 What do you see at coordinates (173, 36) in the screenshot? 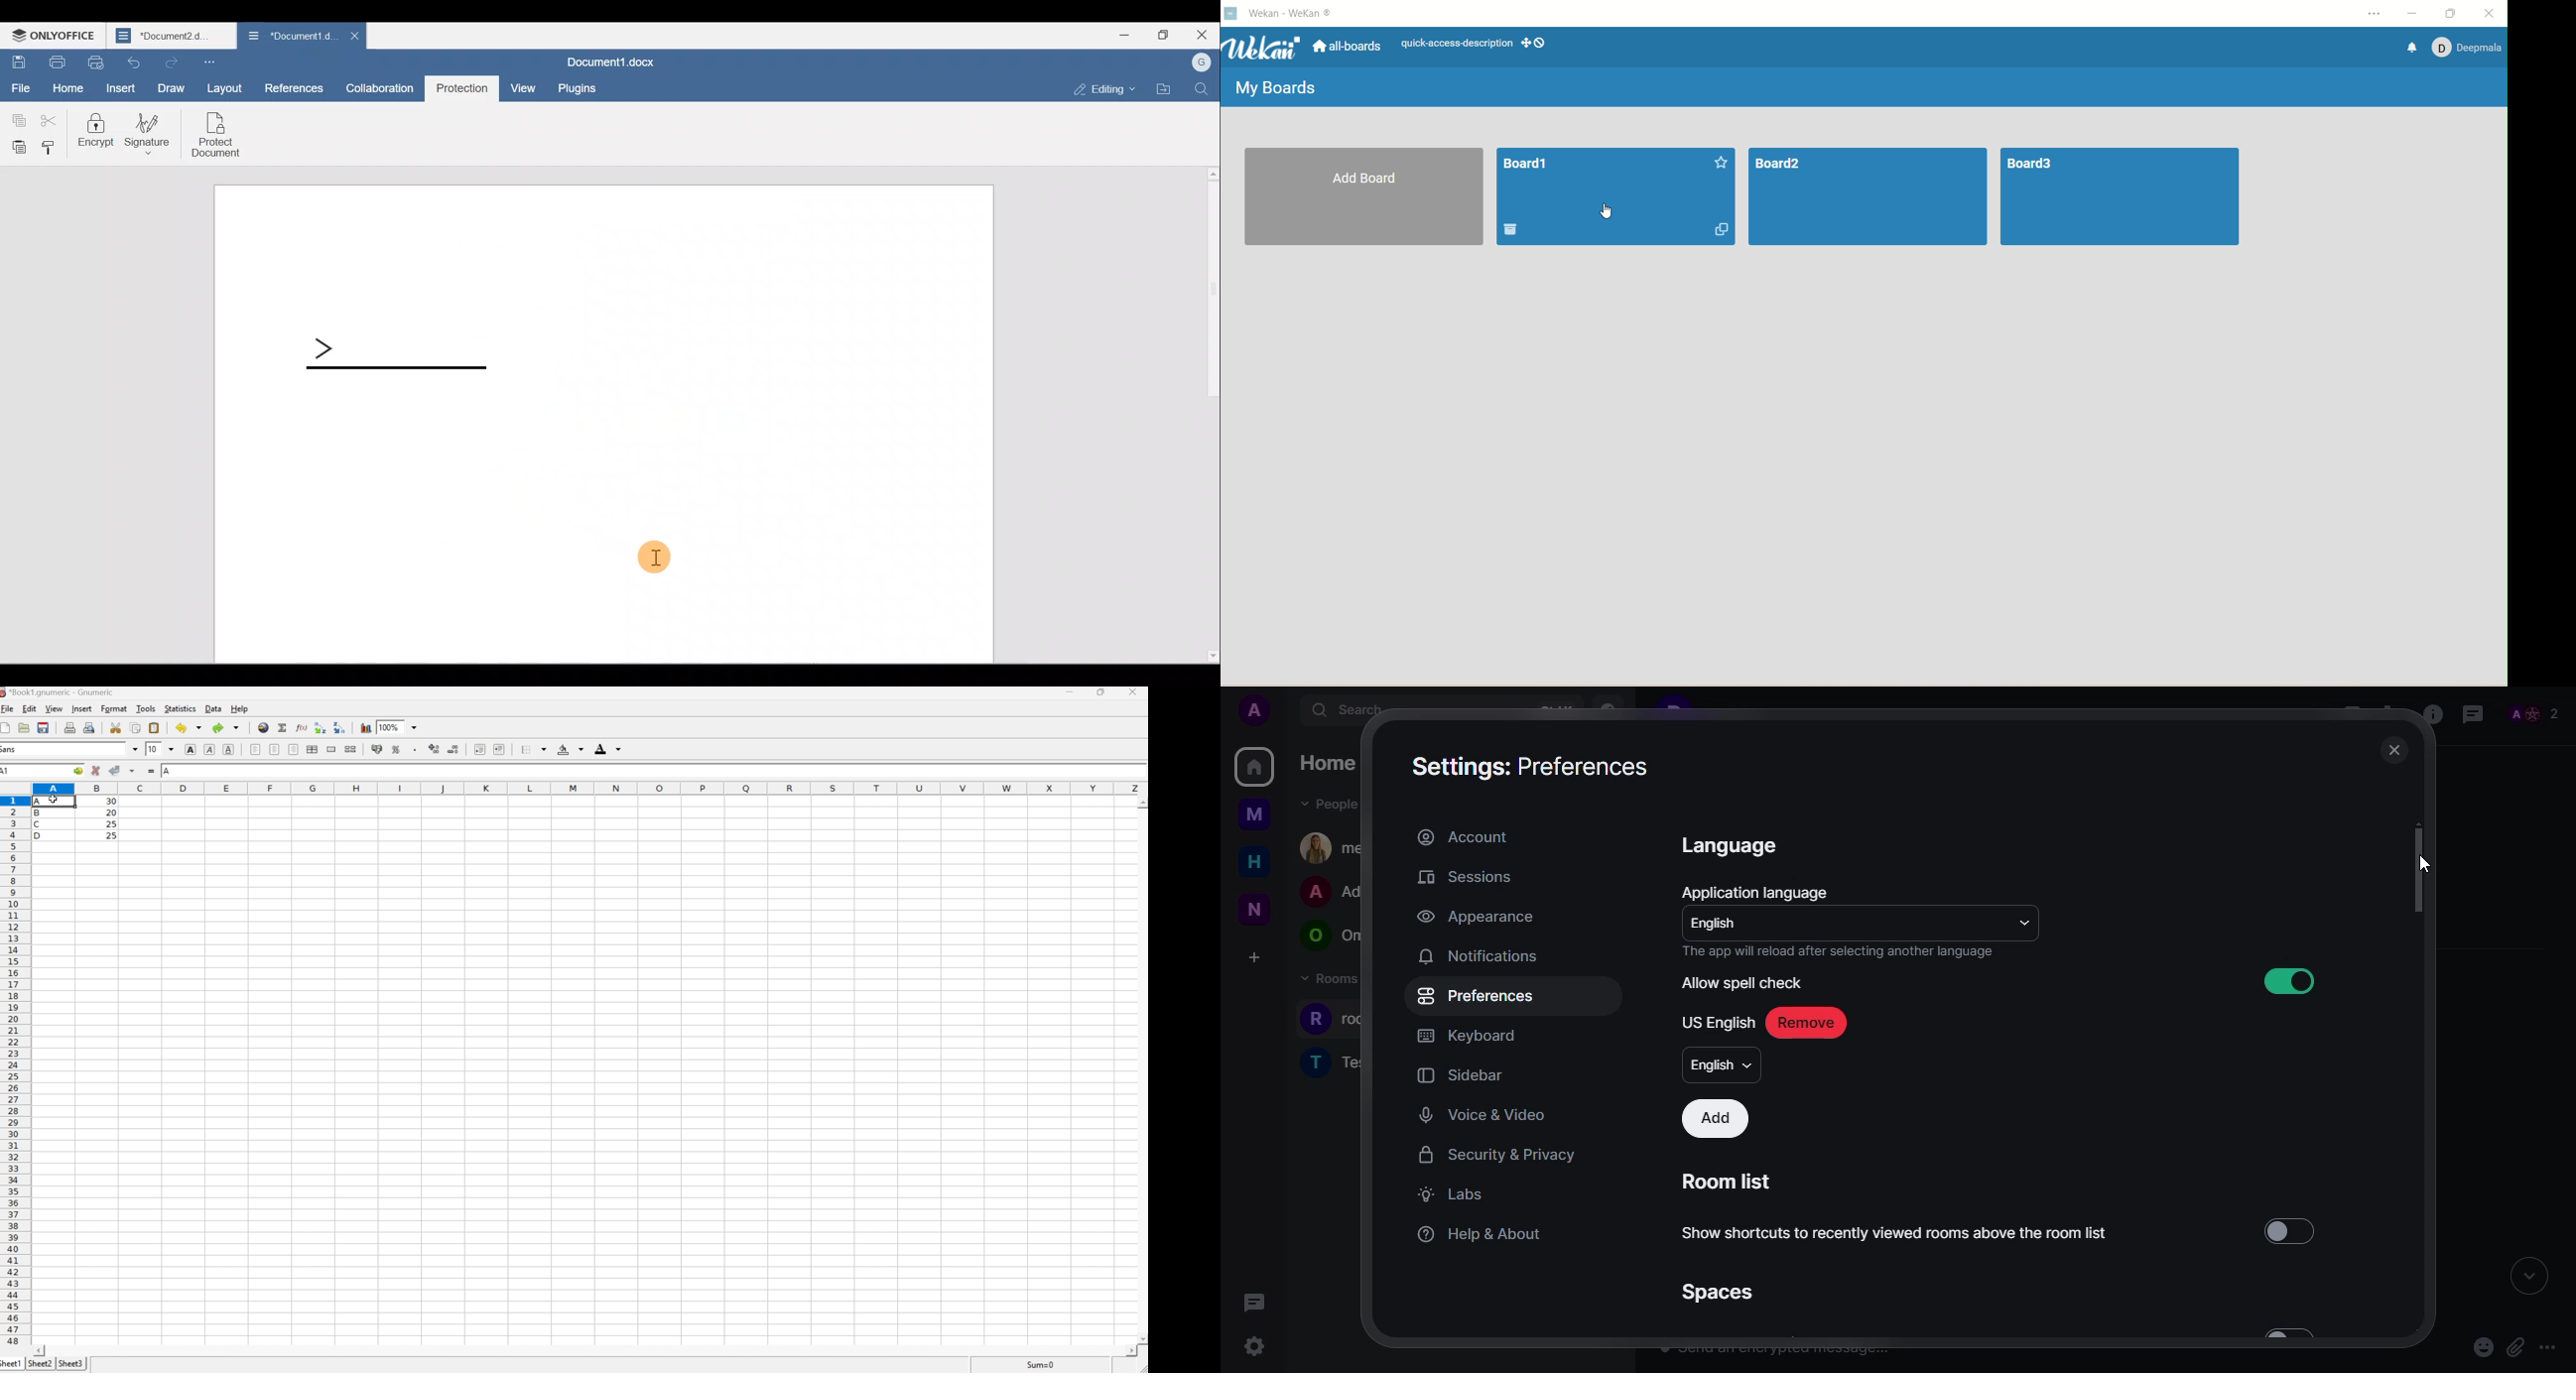
I see `Document name` at bounding box center [173, 36].